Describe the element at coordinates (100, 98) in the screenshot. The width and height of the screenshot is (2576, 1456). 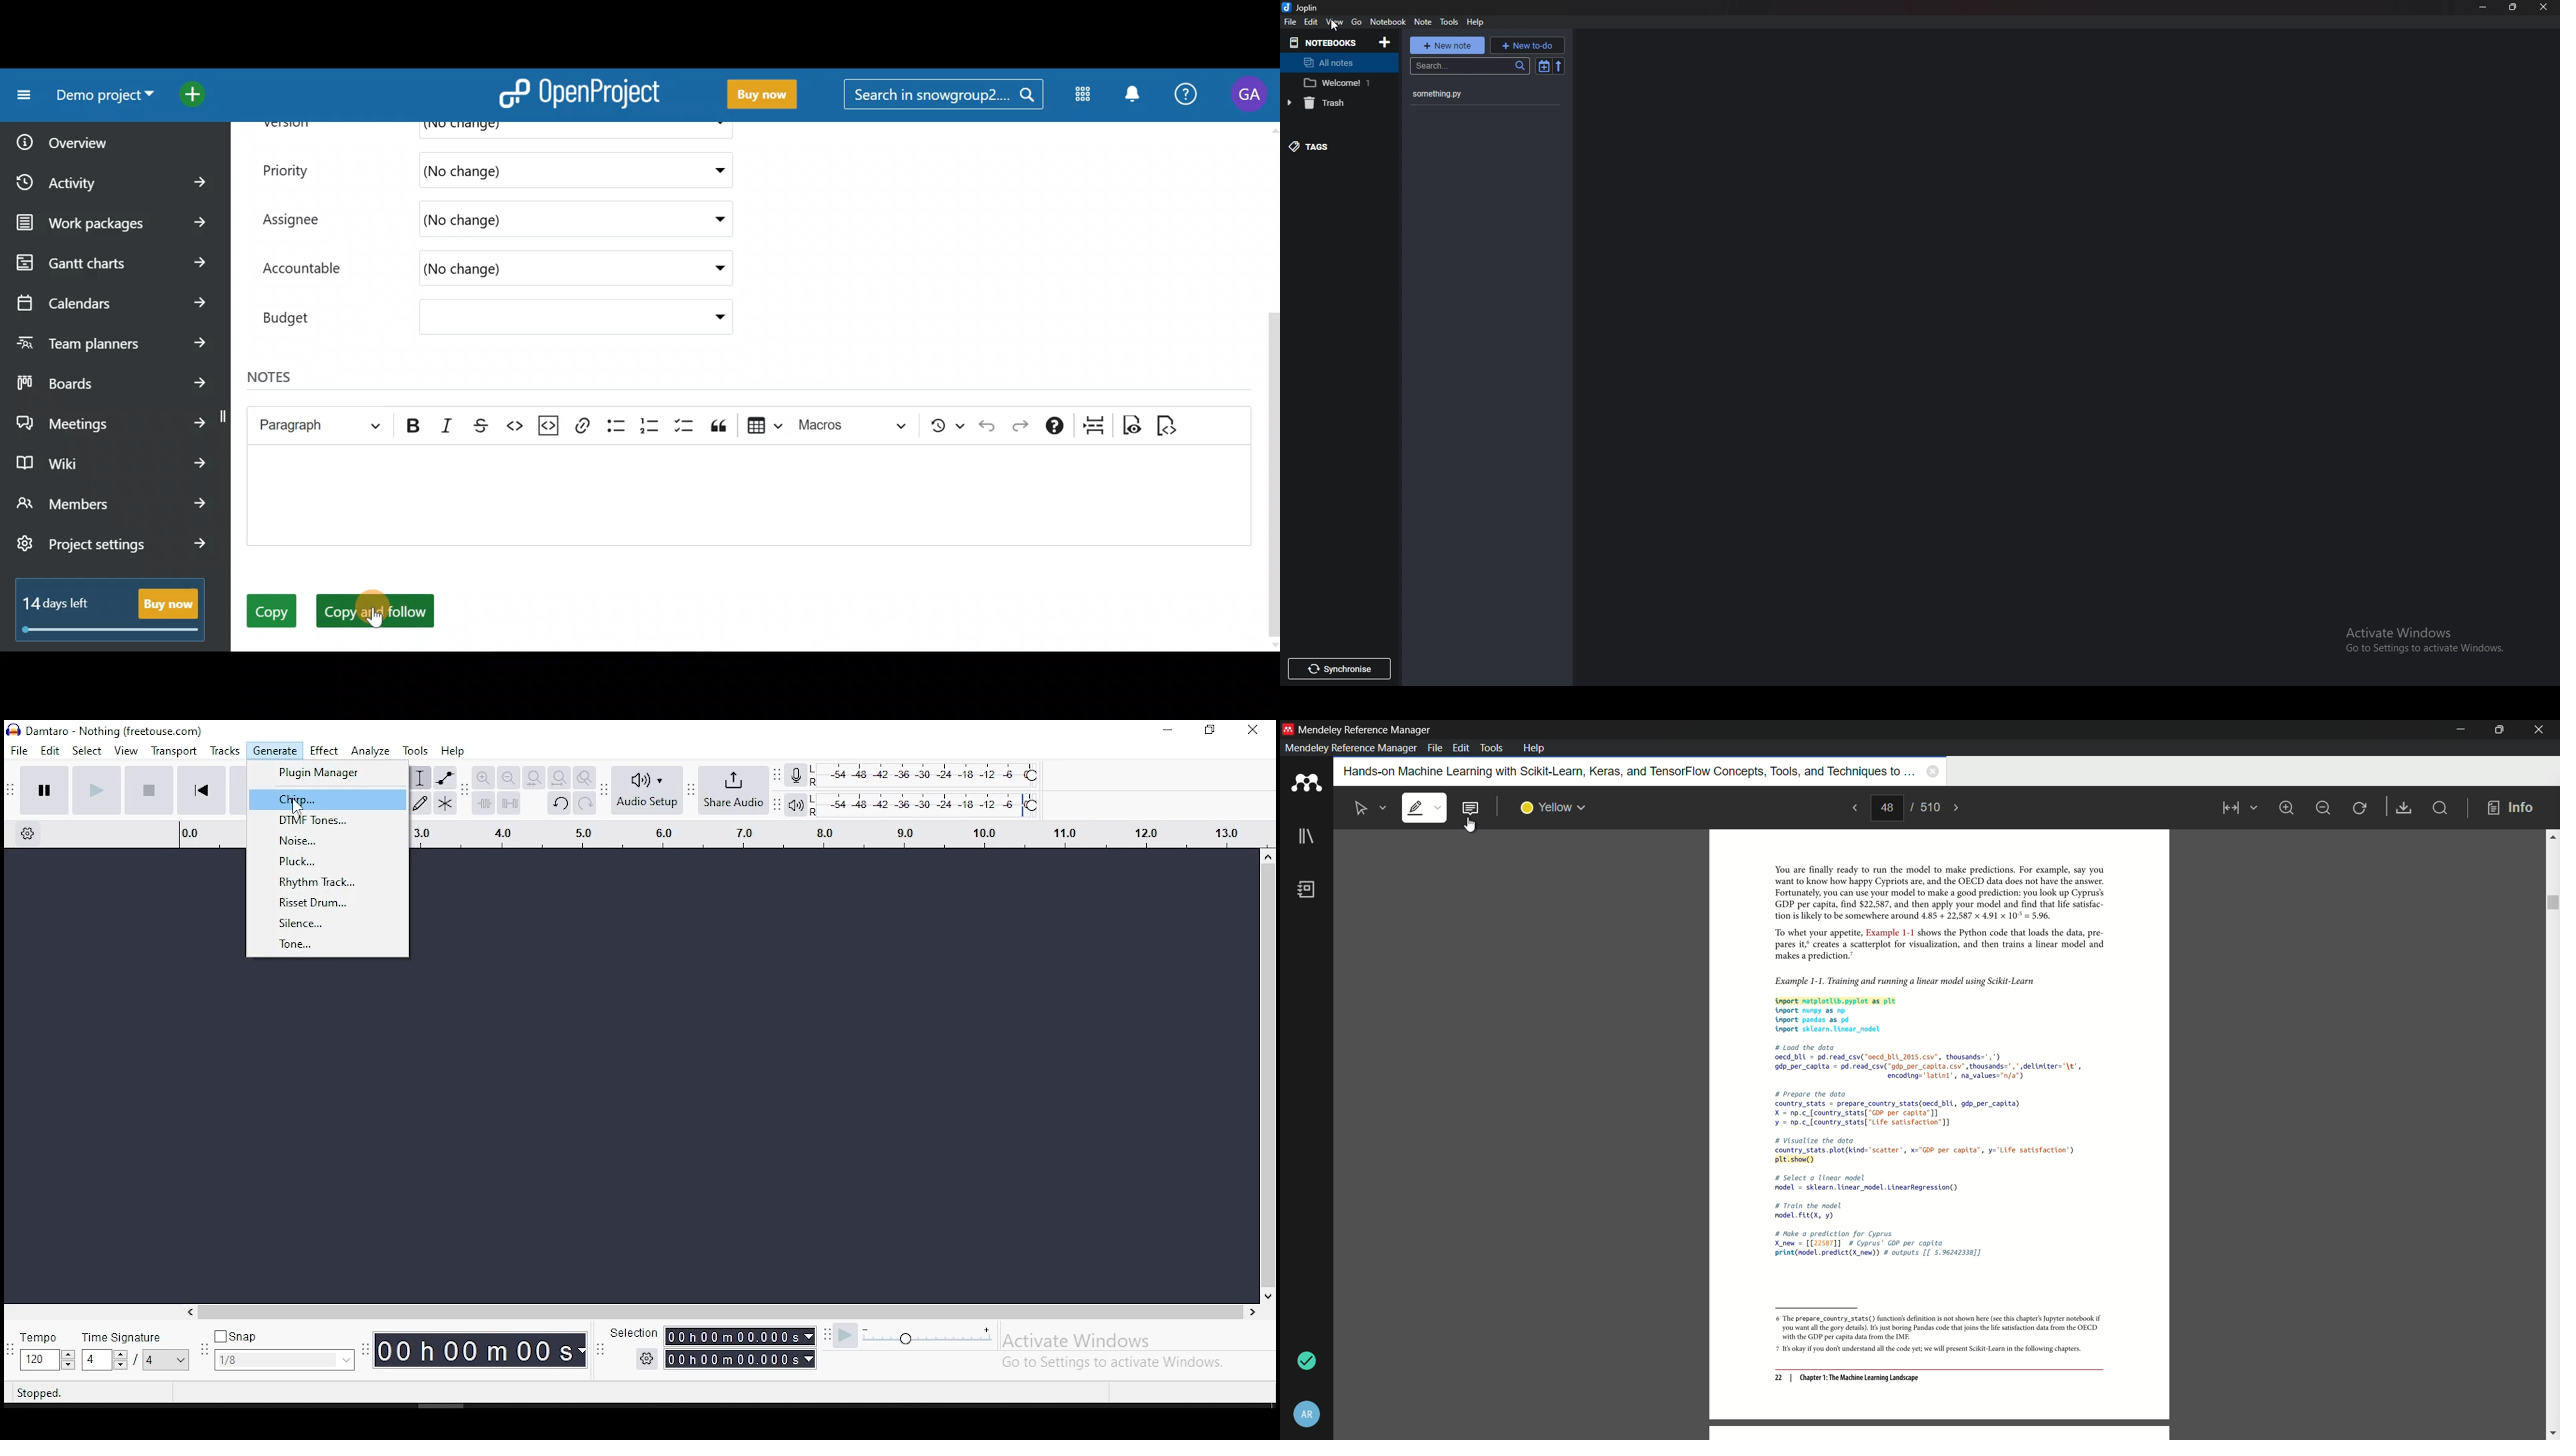
I see `Demo project` at that location.